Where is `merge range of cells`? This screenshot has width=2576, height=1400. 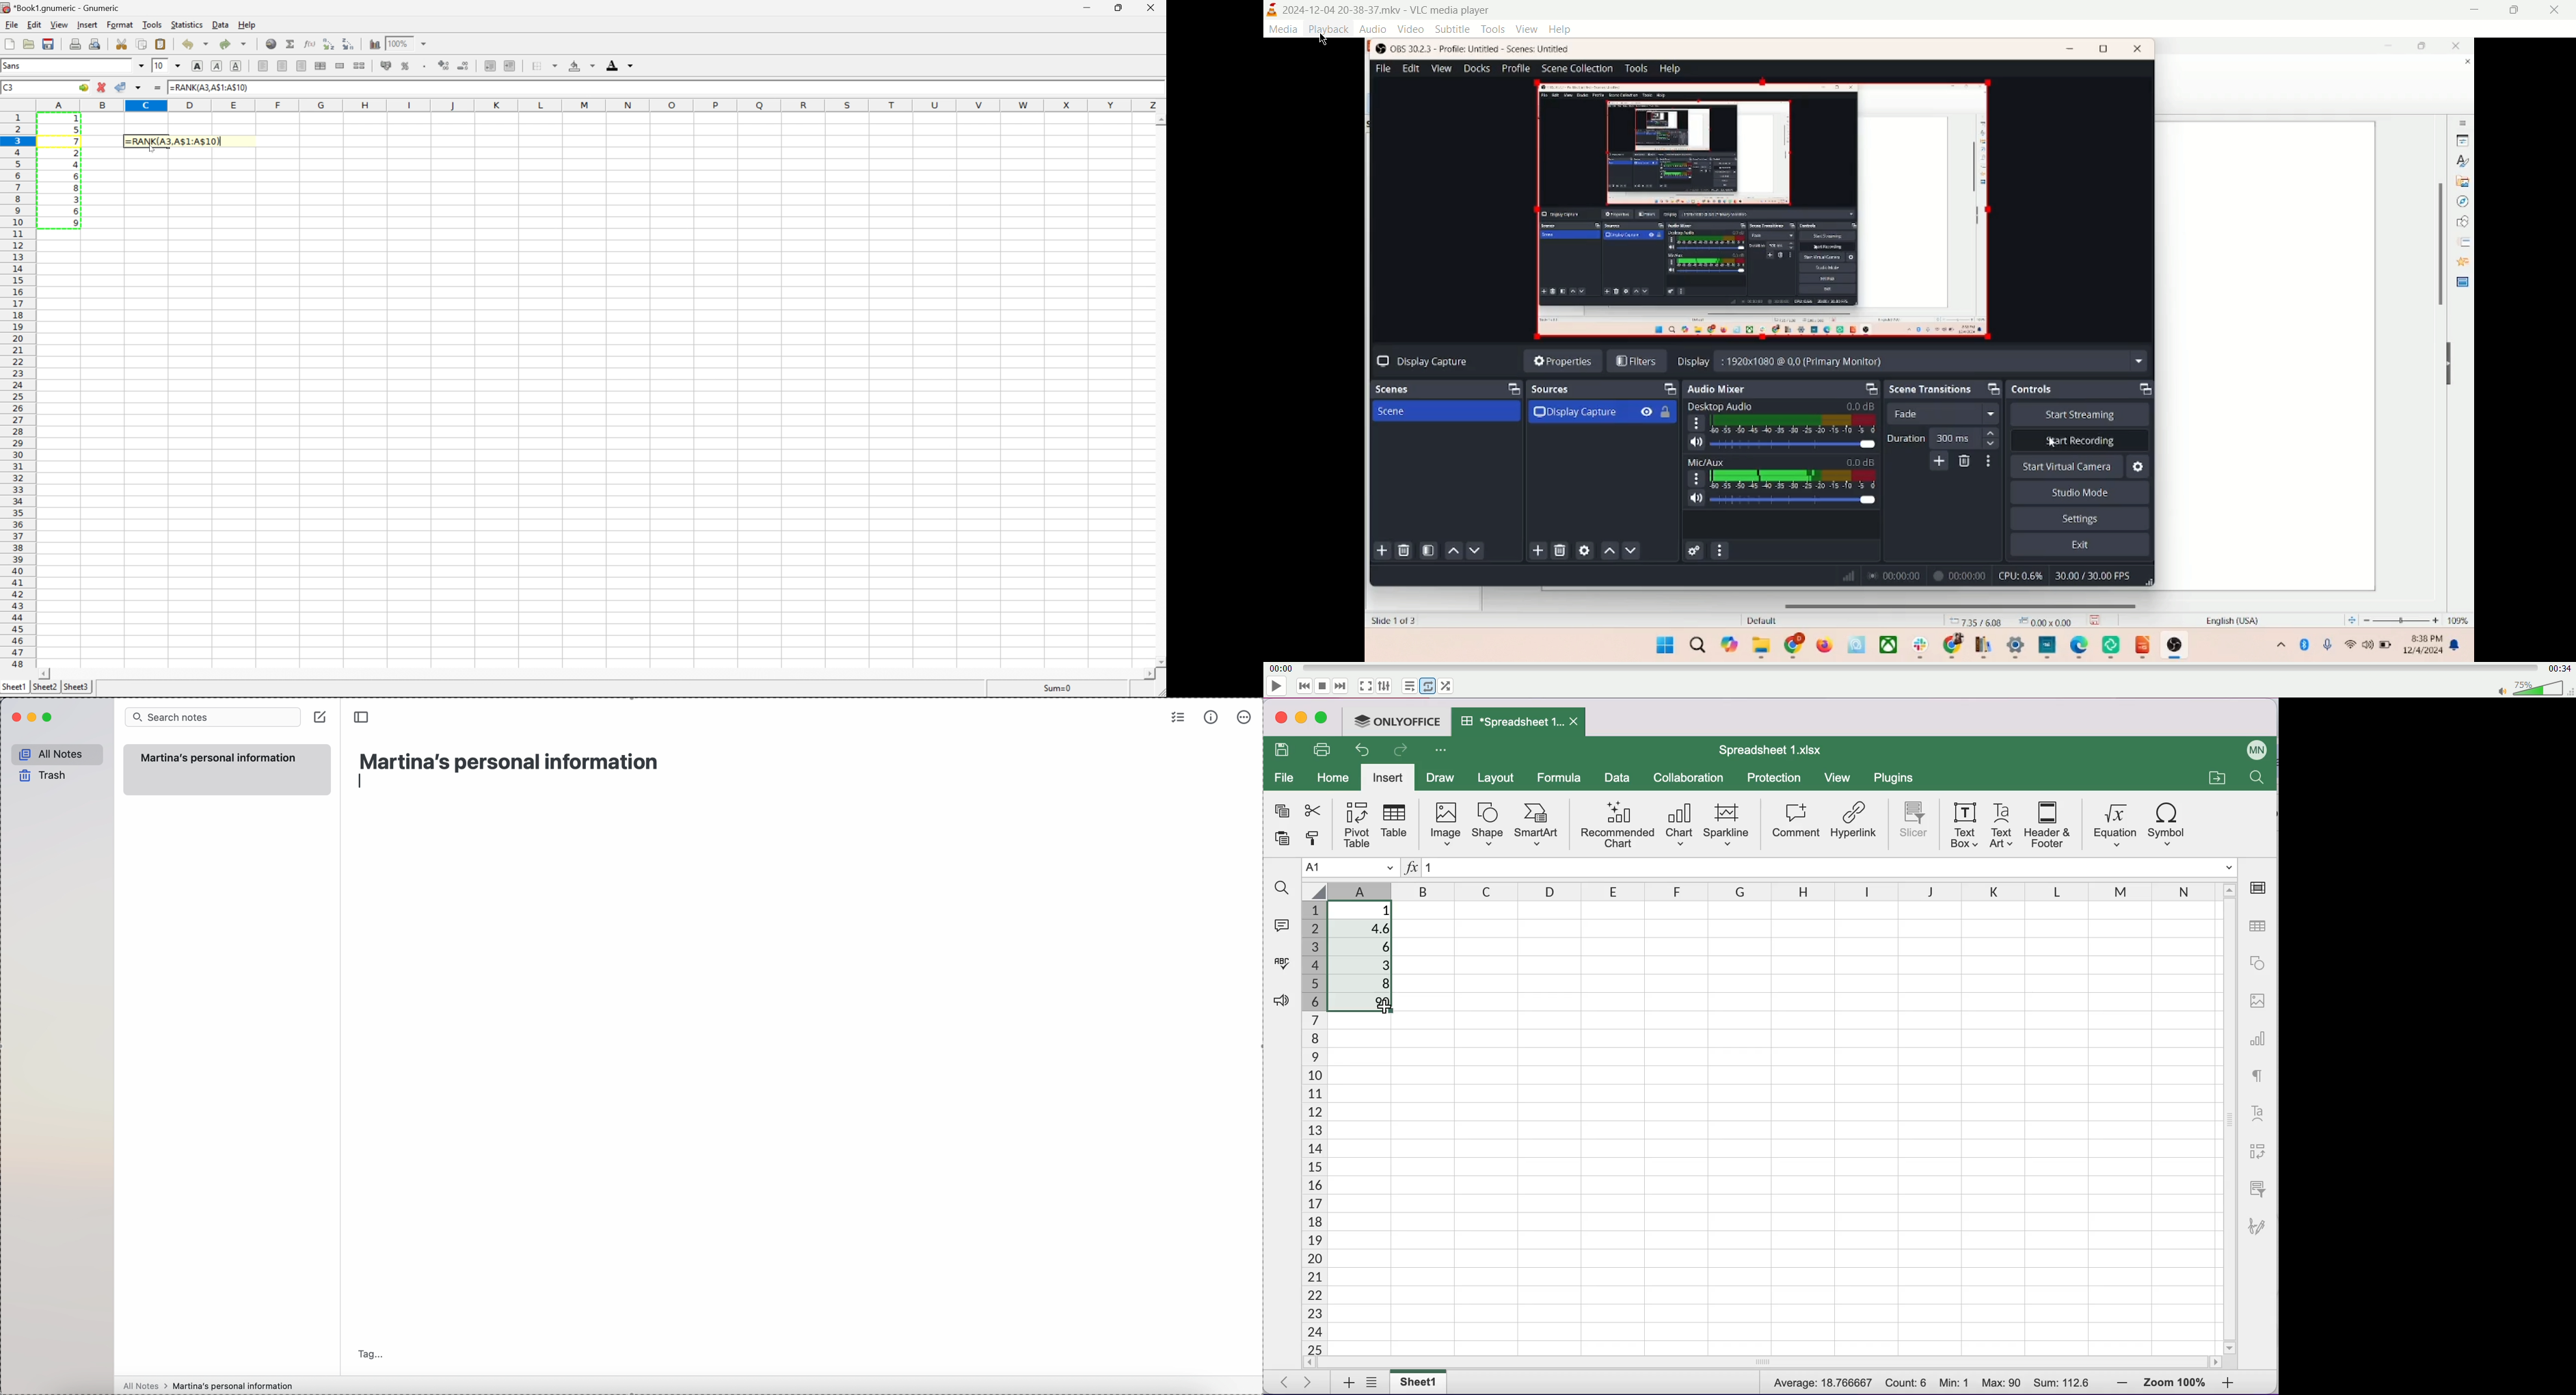 merge range of cells is located at coordinates (339, 65).